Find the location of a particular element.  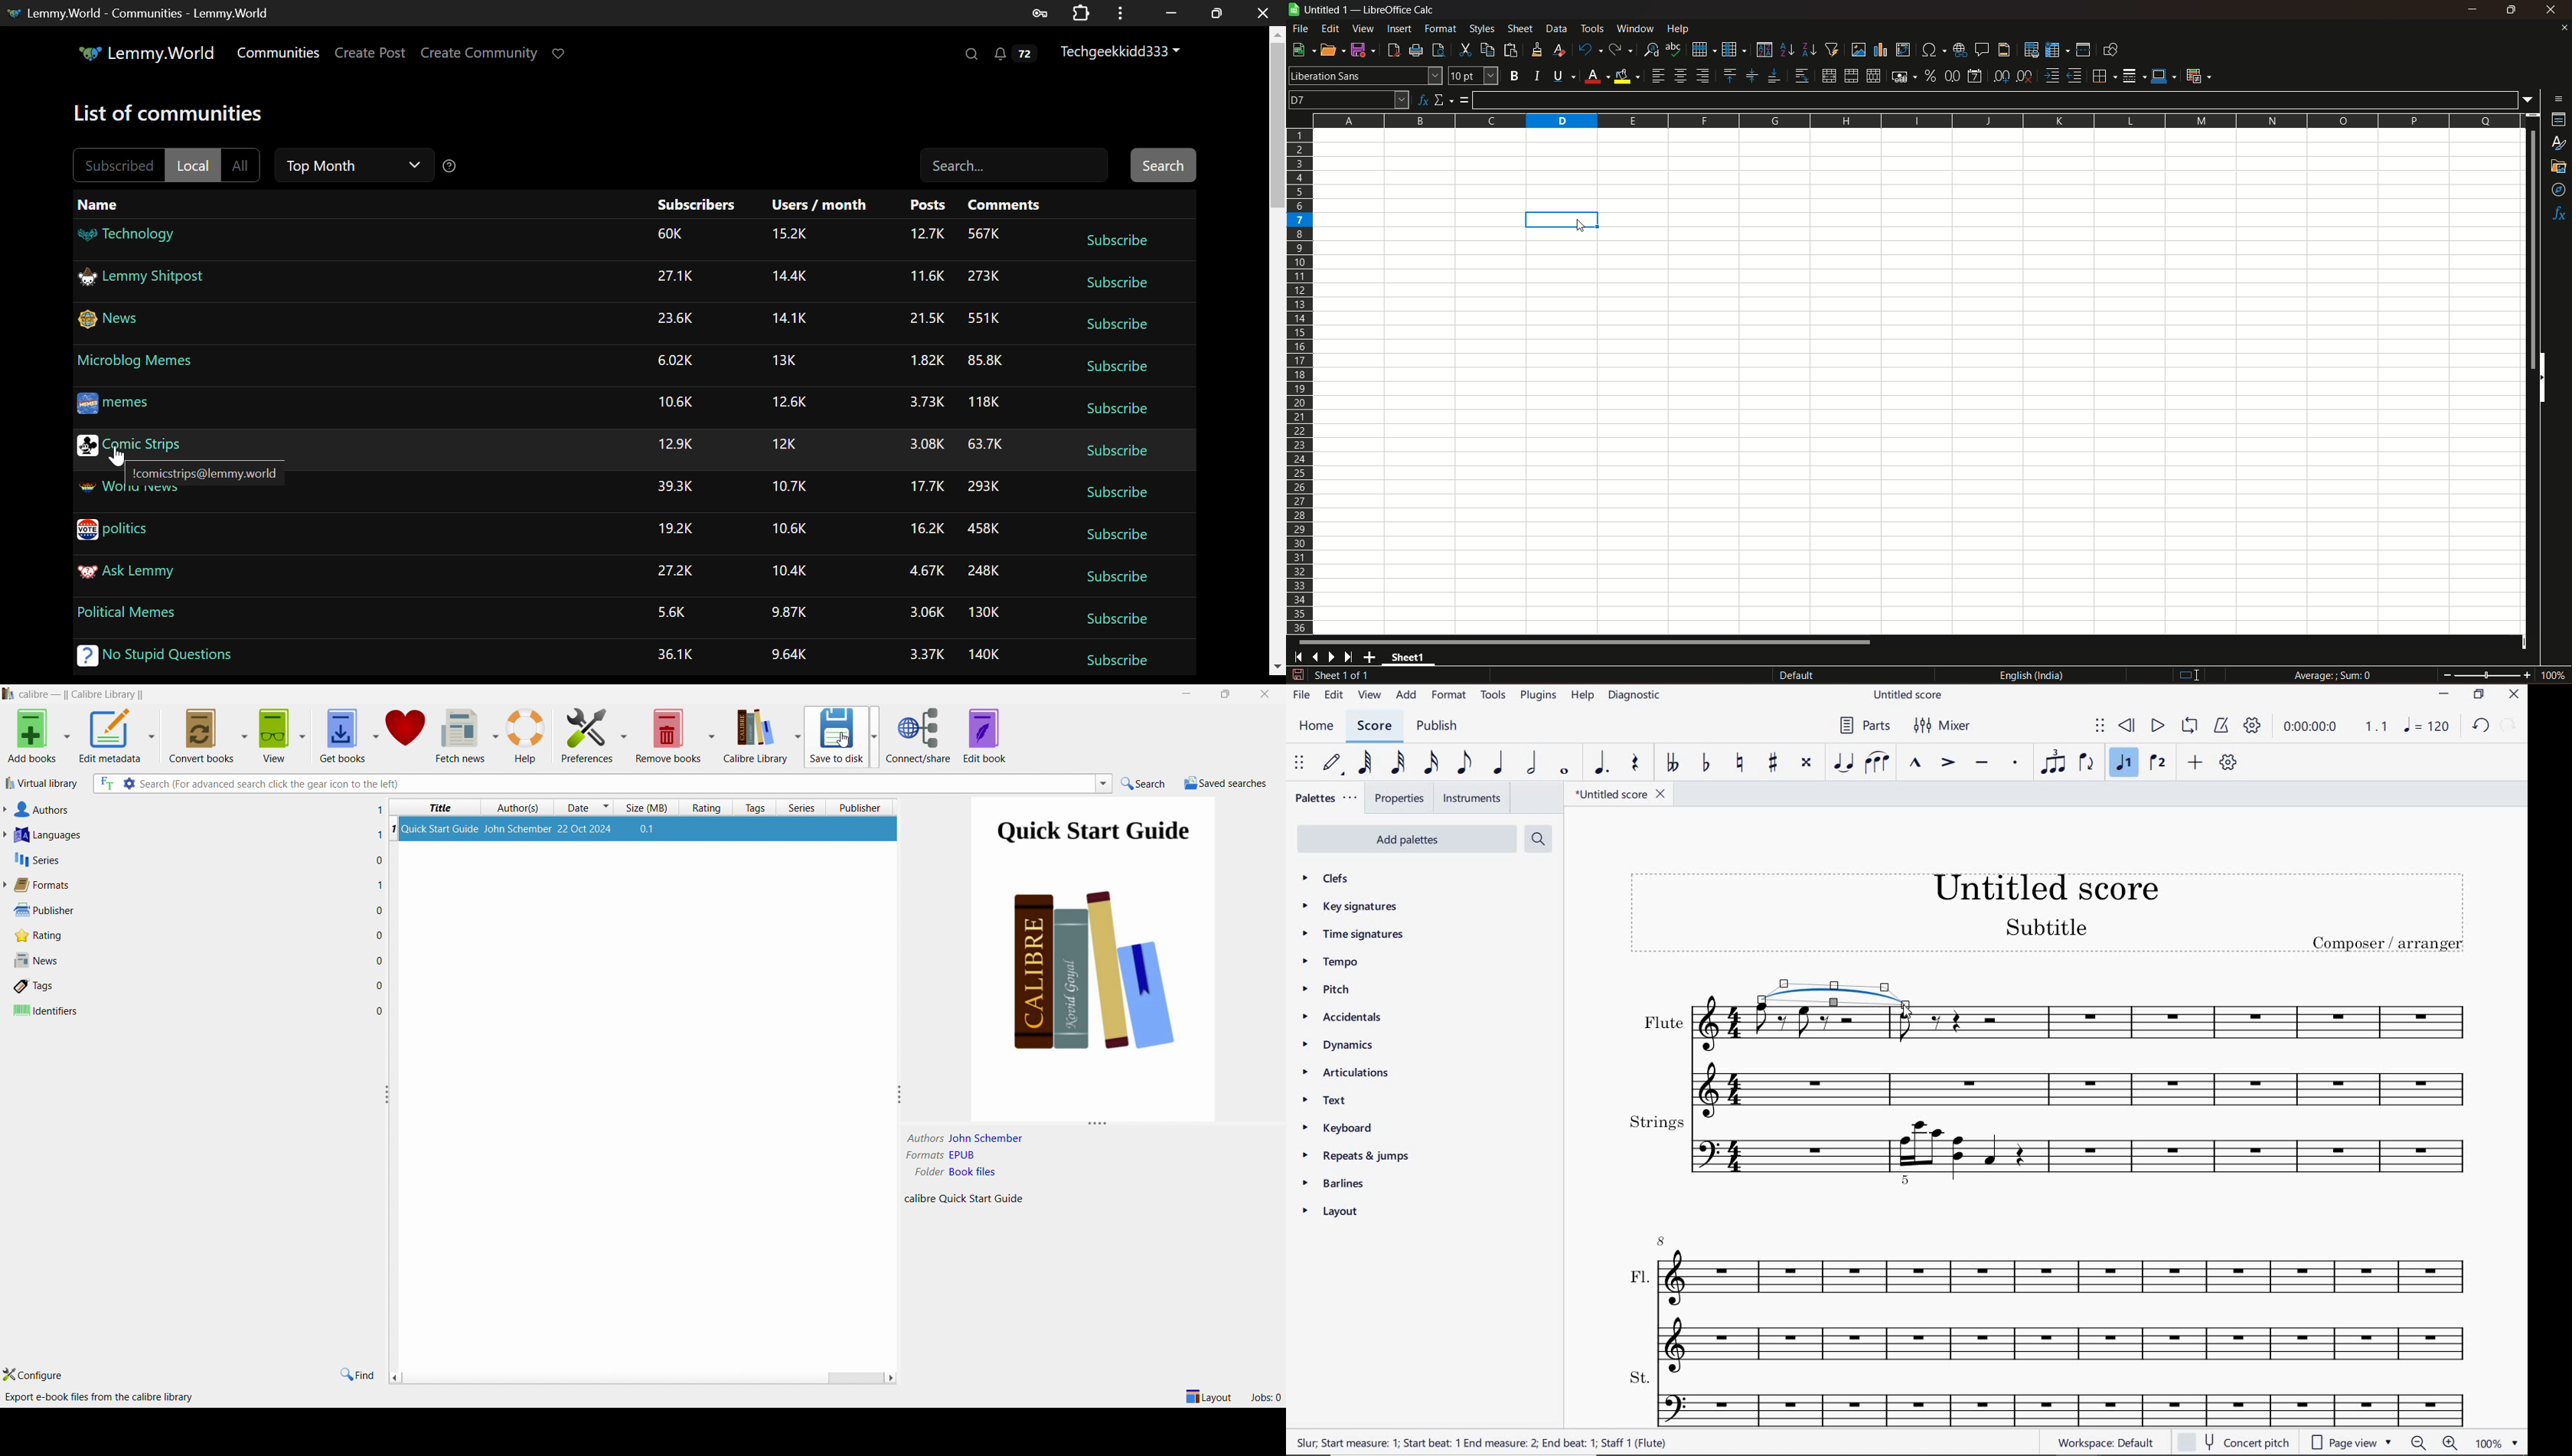

increase indent is located at coordinates (2050, 76).